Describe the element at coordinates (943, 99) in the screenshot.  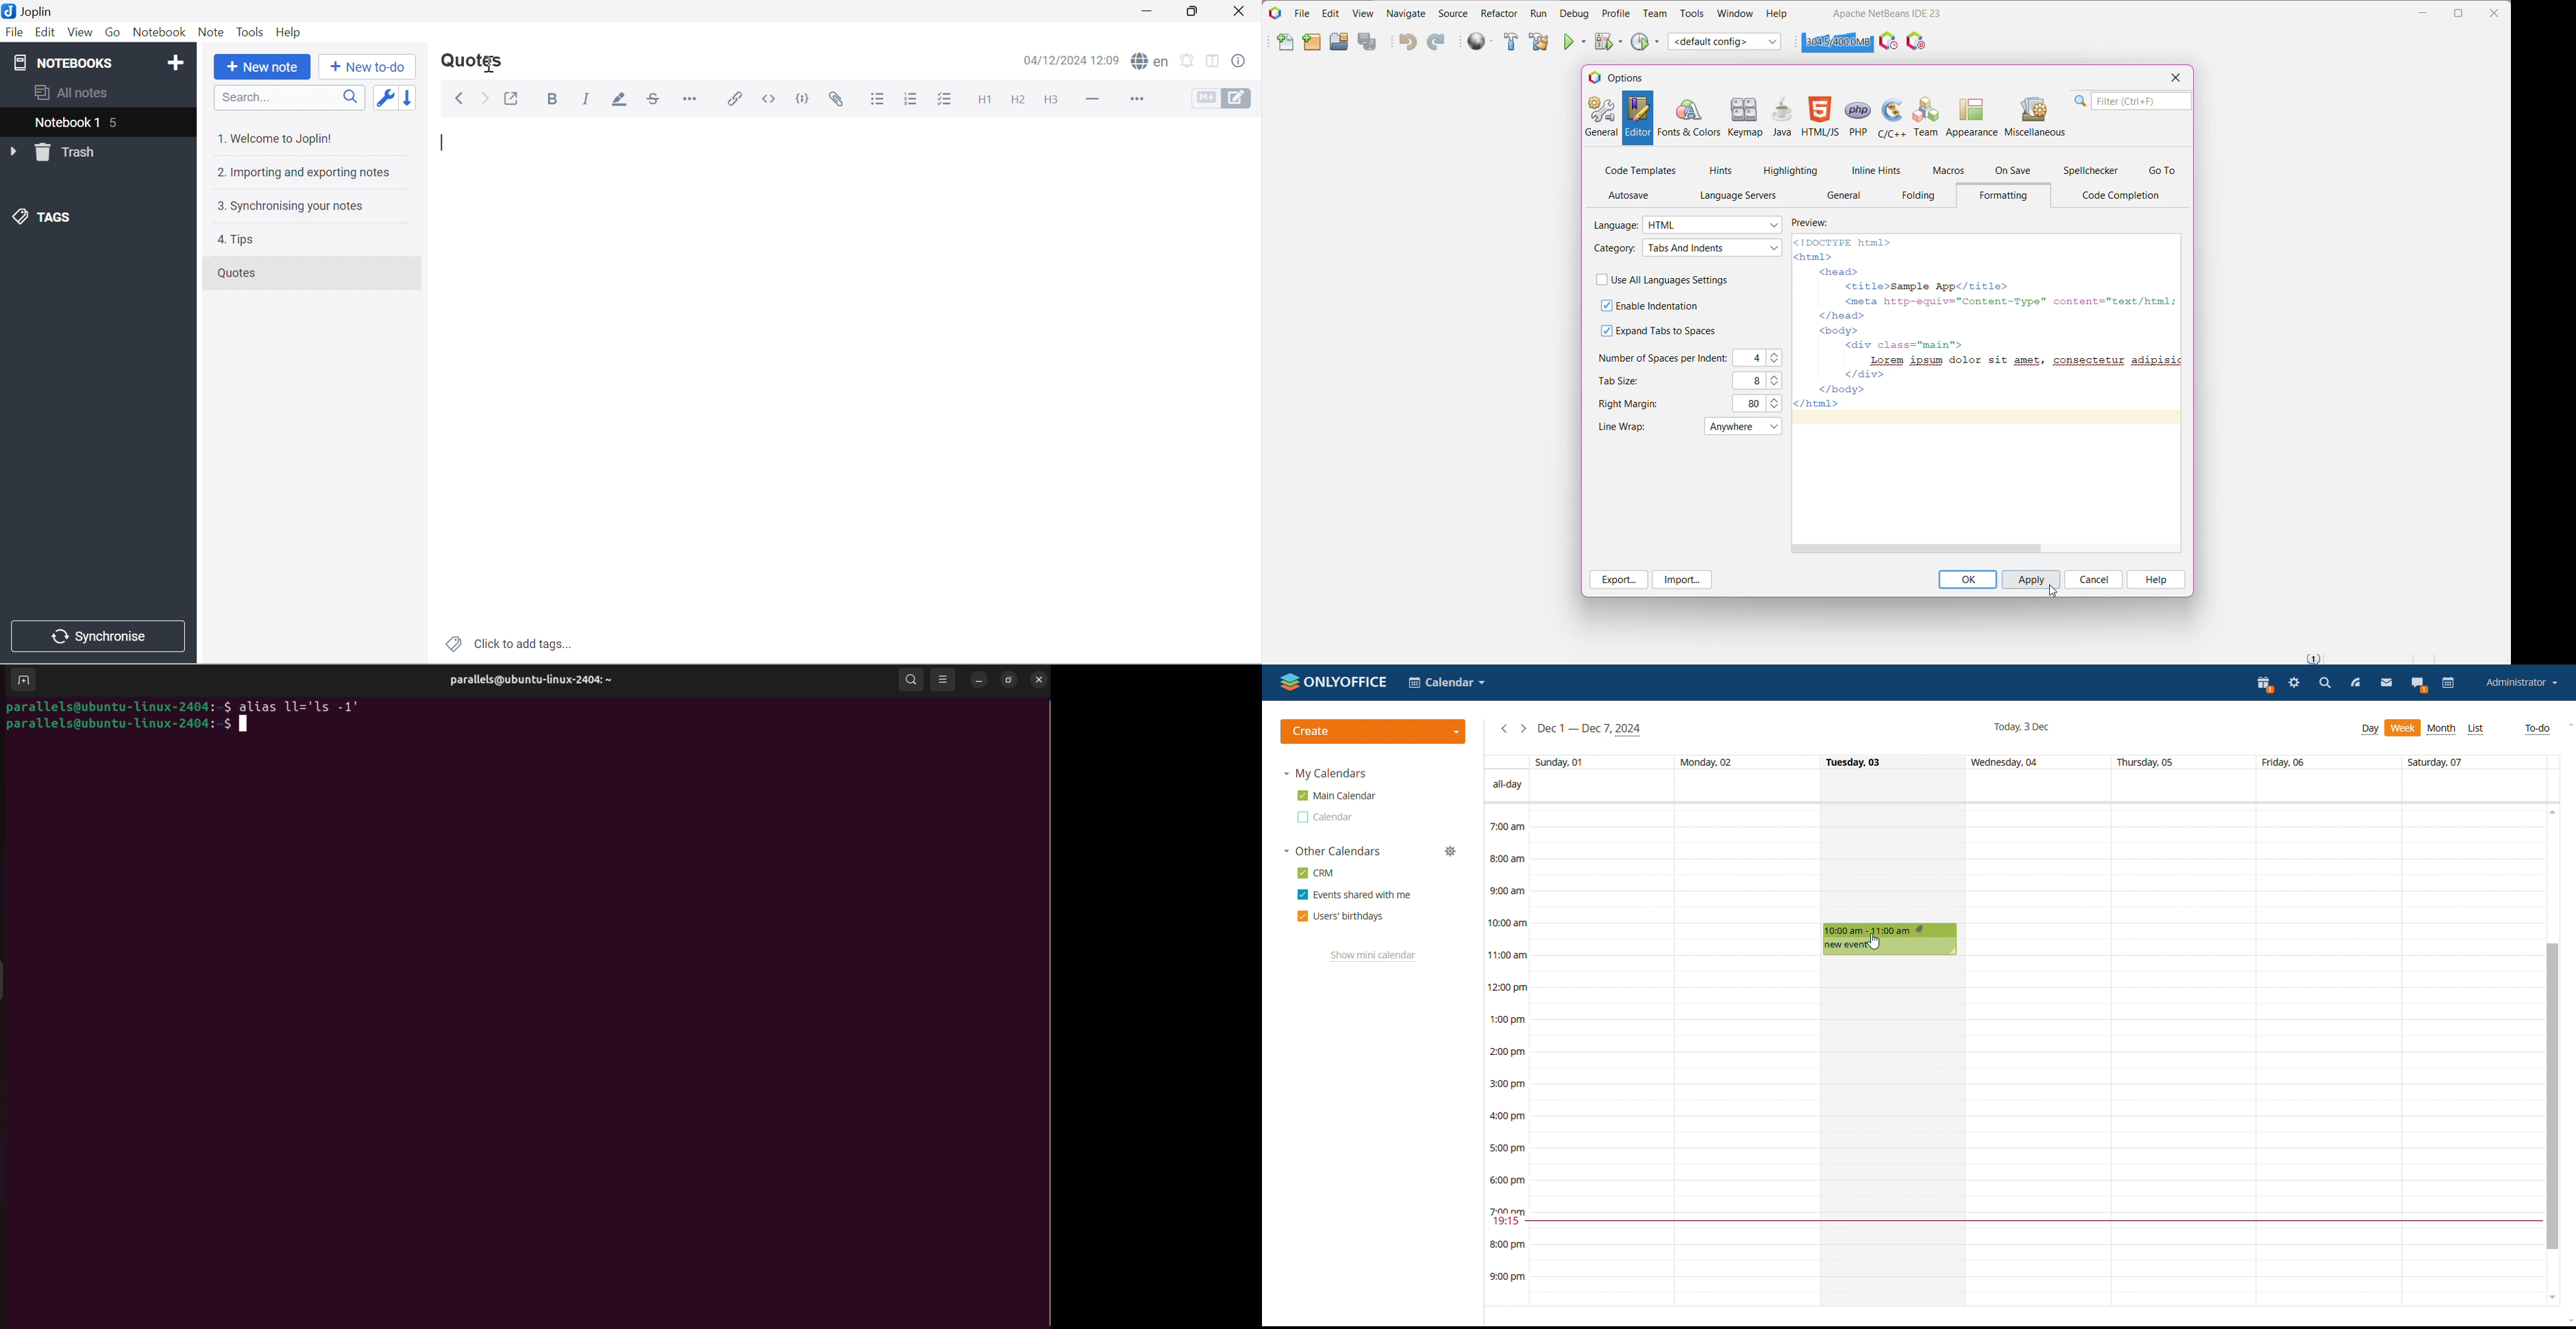
I see `Checkbox list` at that location.